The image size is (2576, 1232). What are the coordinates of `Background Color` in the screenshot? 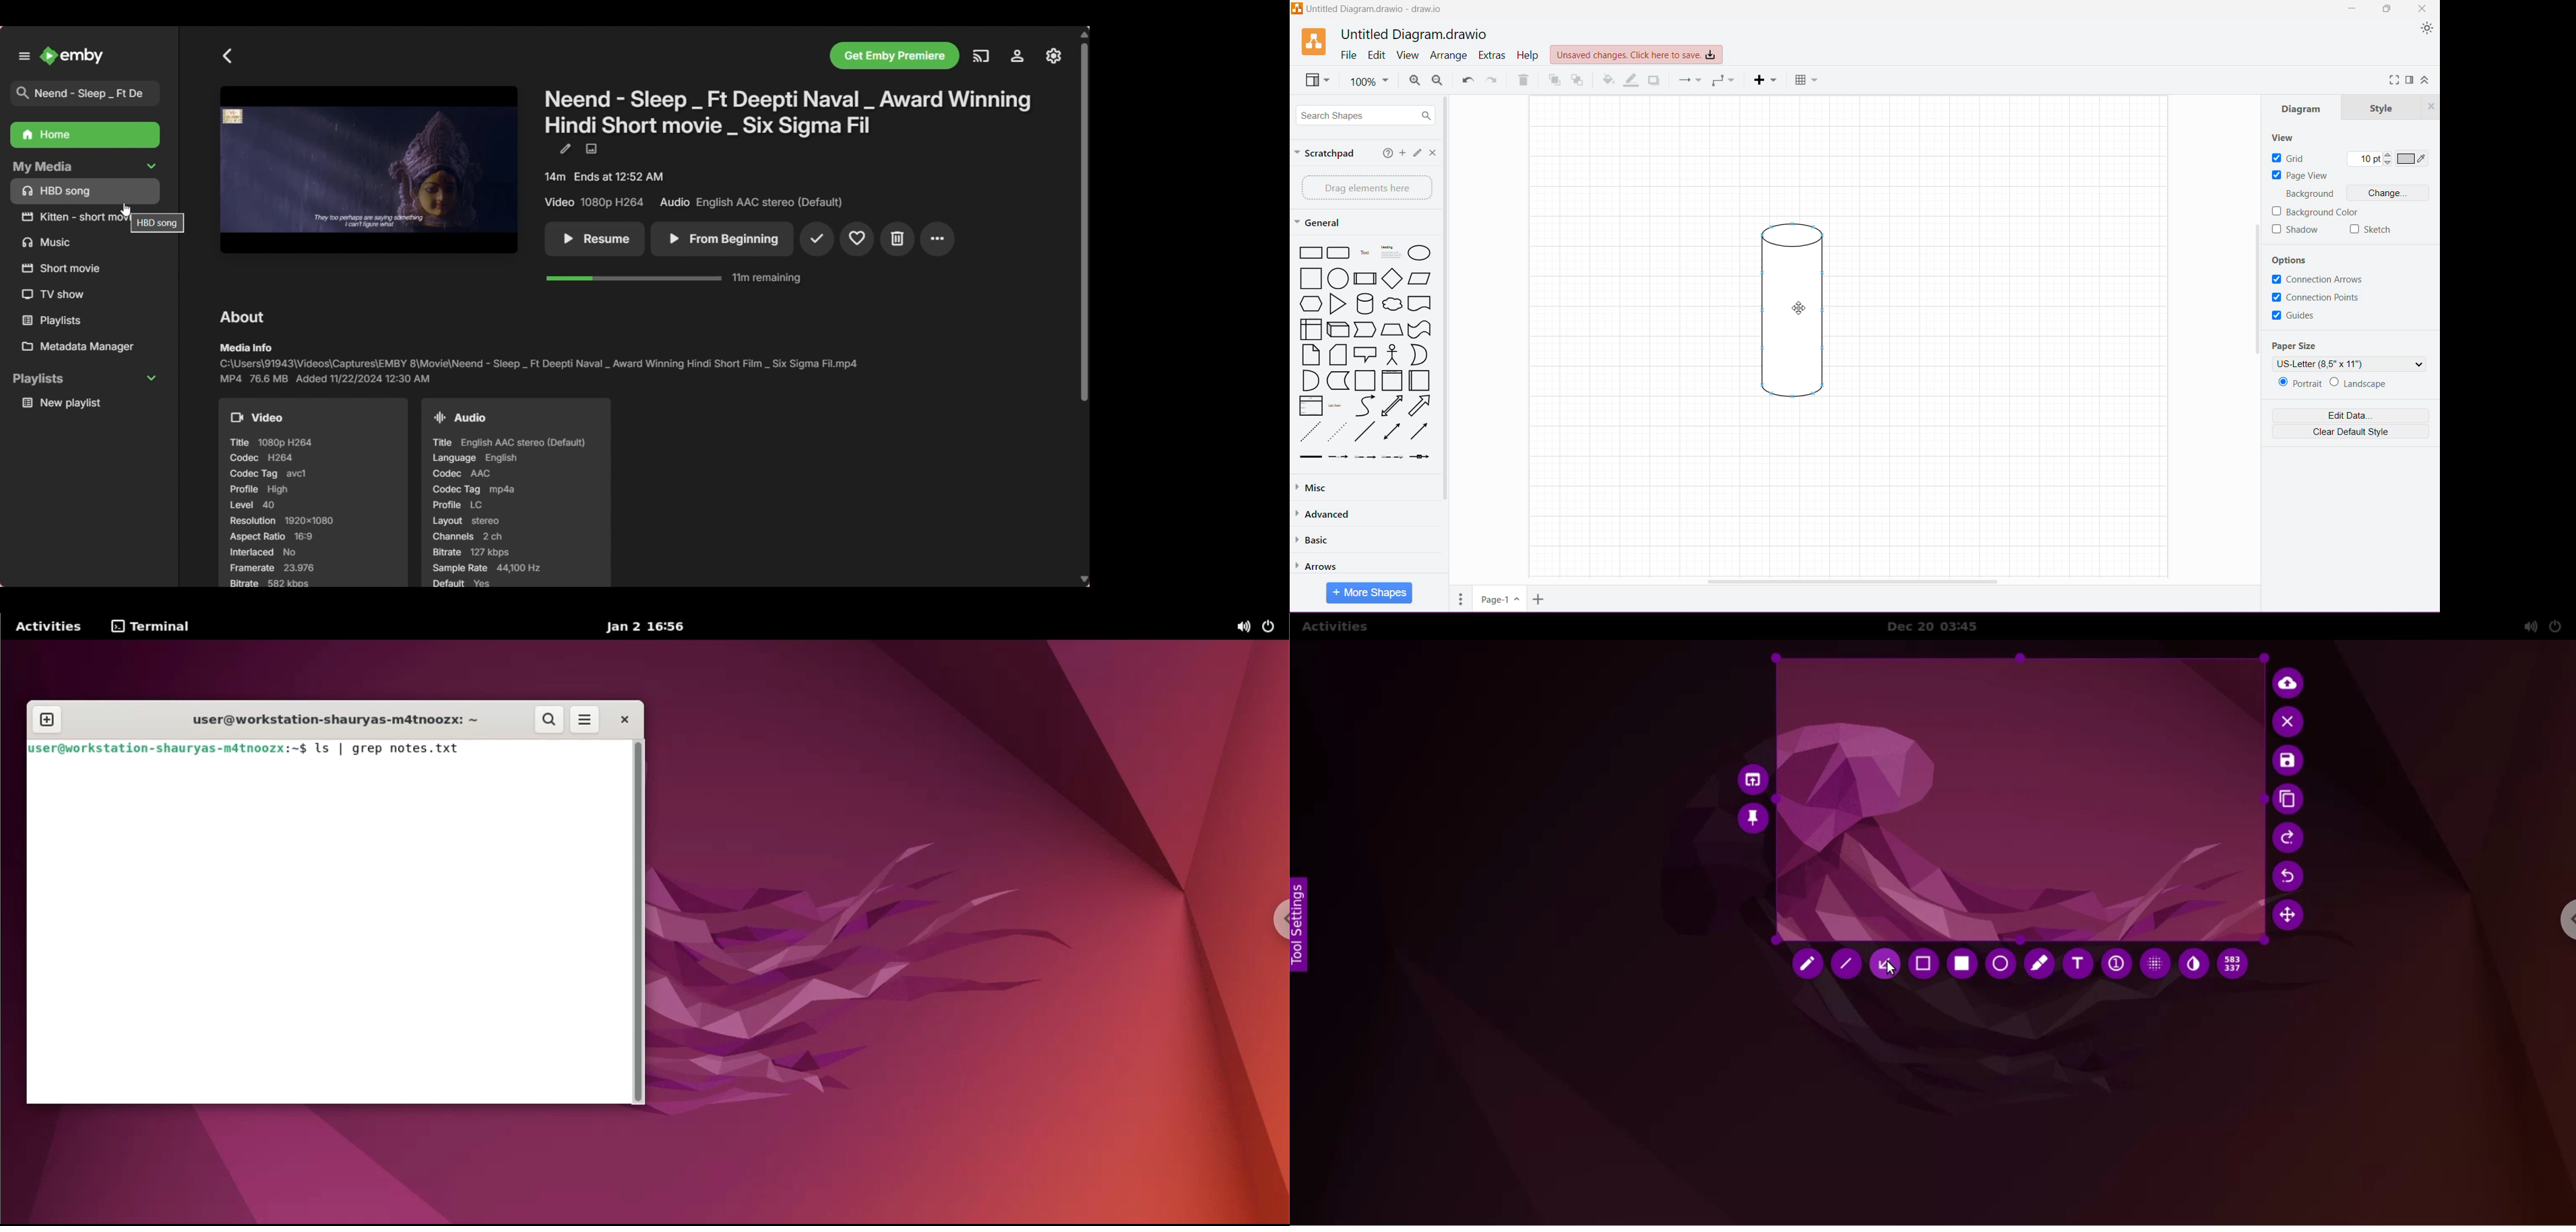 It's located at (2322, 211).